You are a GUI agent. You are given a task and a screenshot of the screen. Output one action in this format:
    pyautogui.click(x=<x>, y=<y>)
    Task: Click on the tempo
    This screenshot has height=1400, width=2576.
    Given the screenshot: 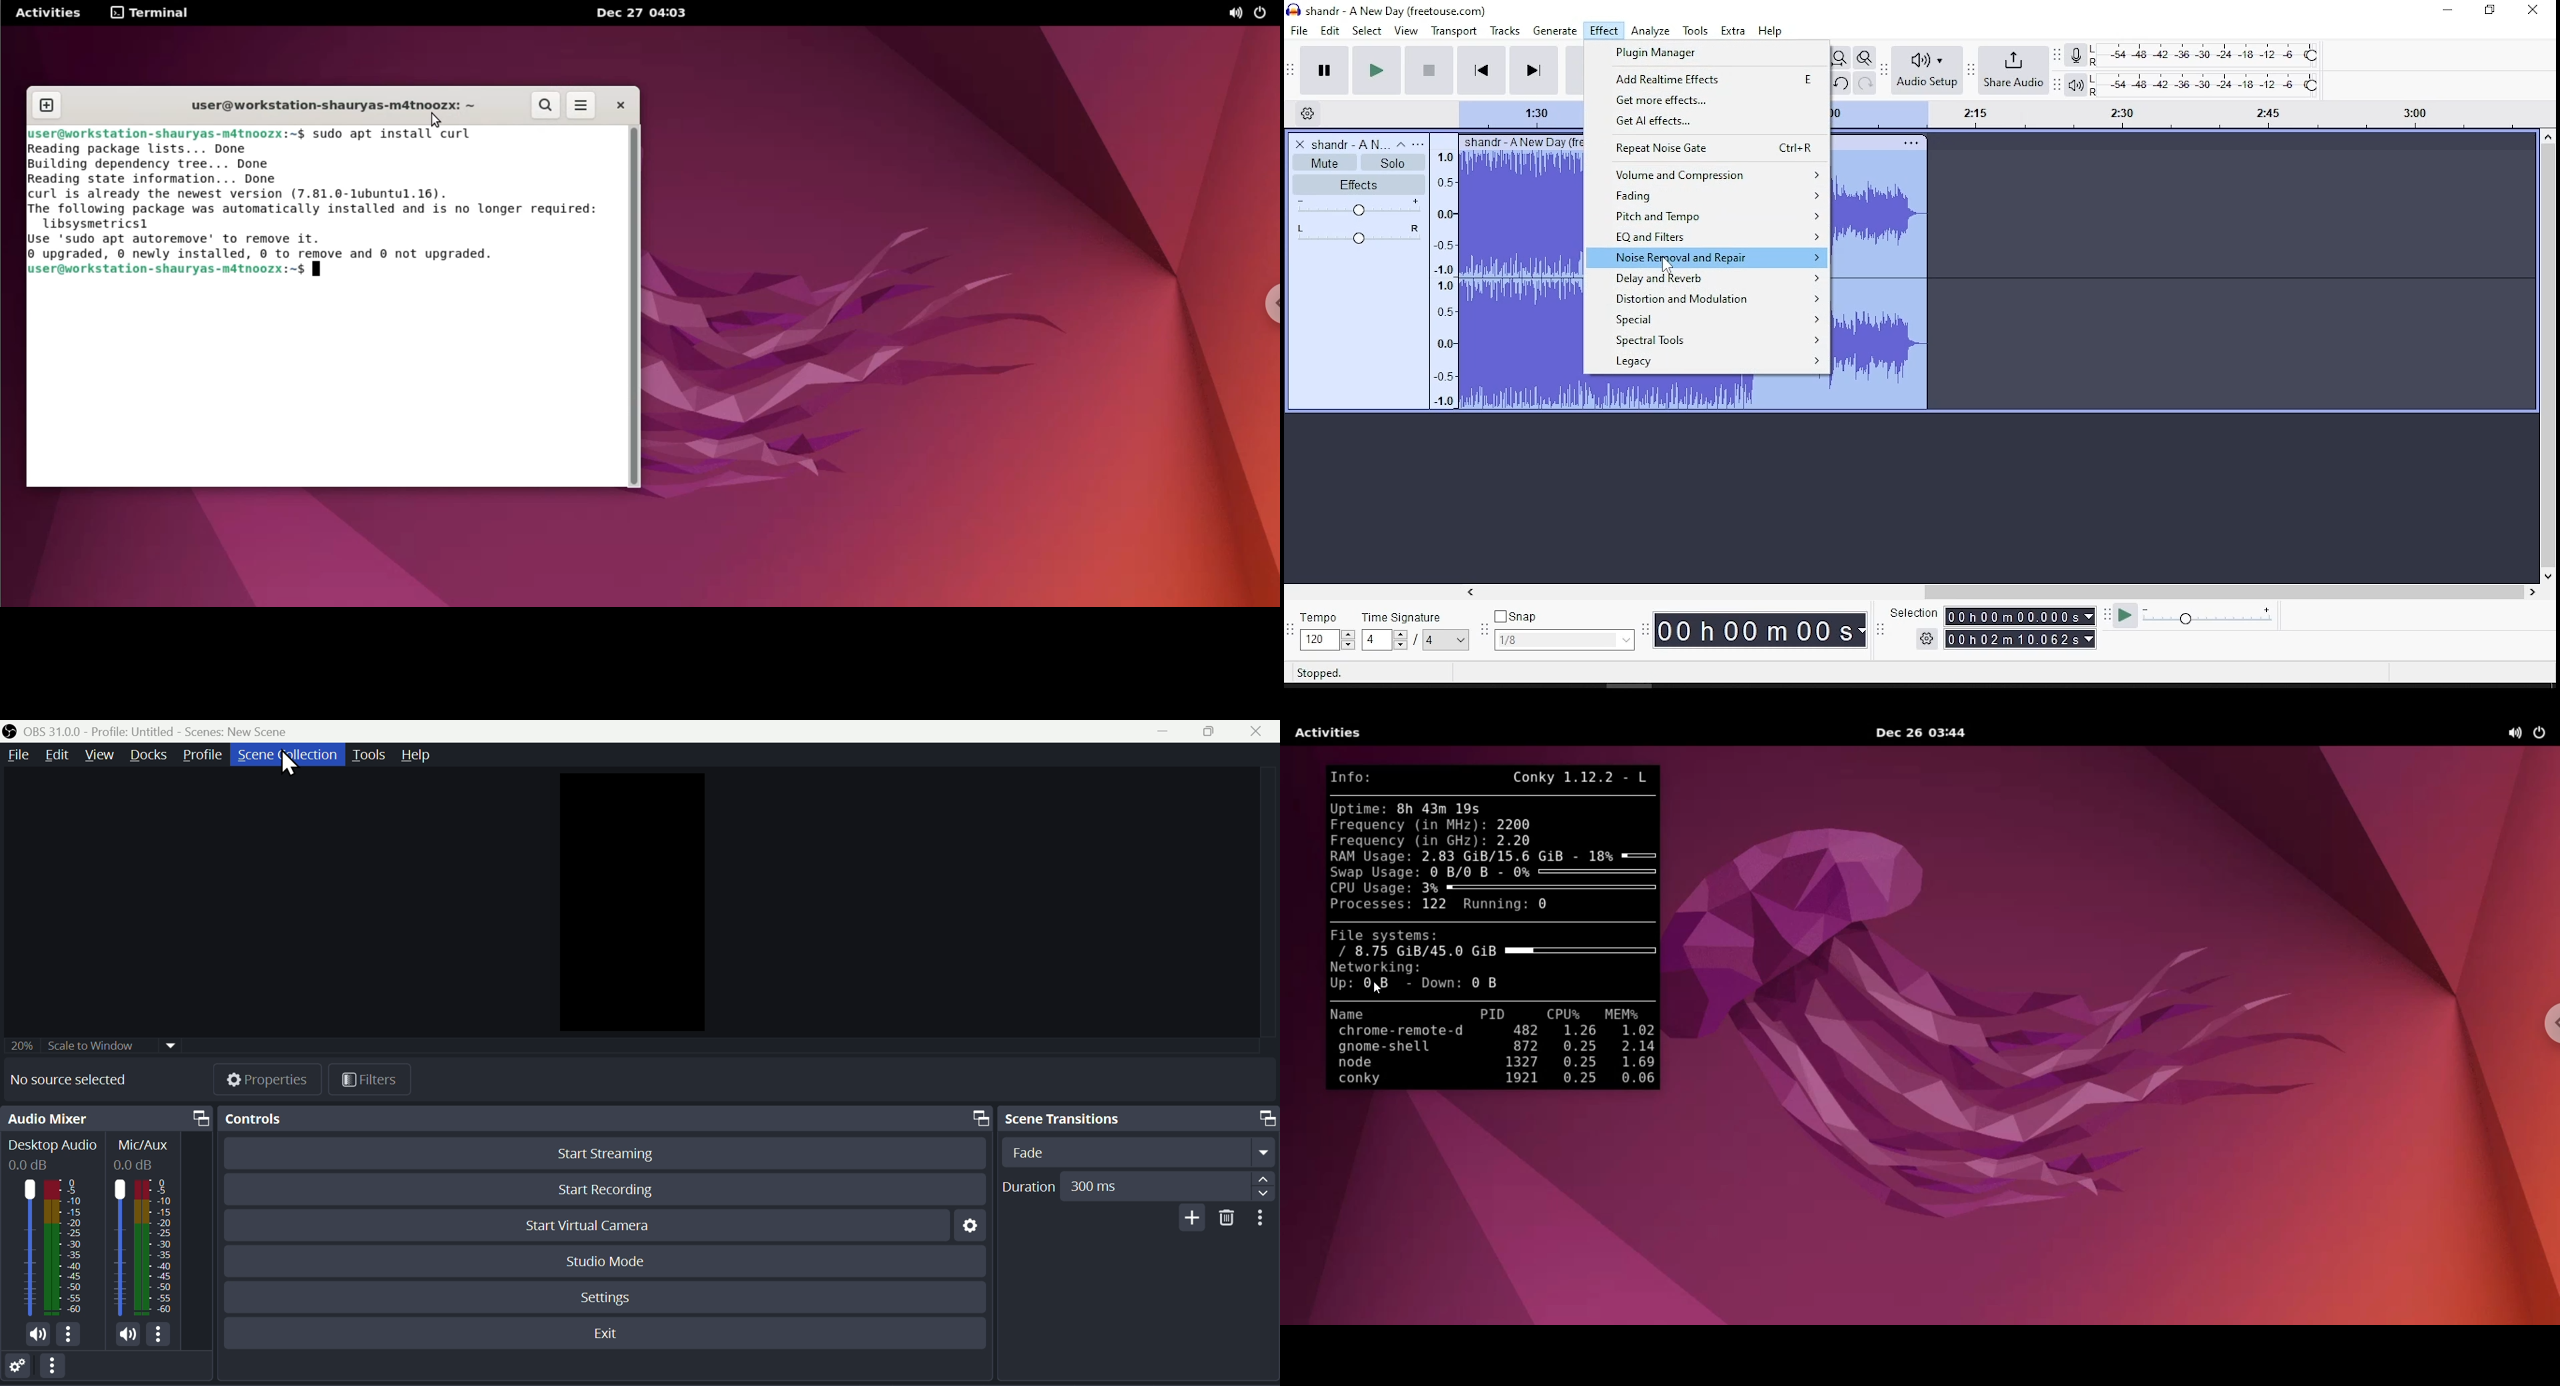 What is the action you would take?
    pyautogui.click(x=1326, y=630)
    